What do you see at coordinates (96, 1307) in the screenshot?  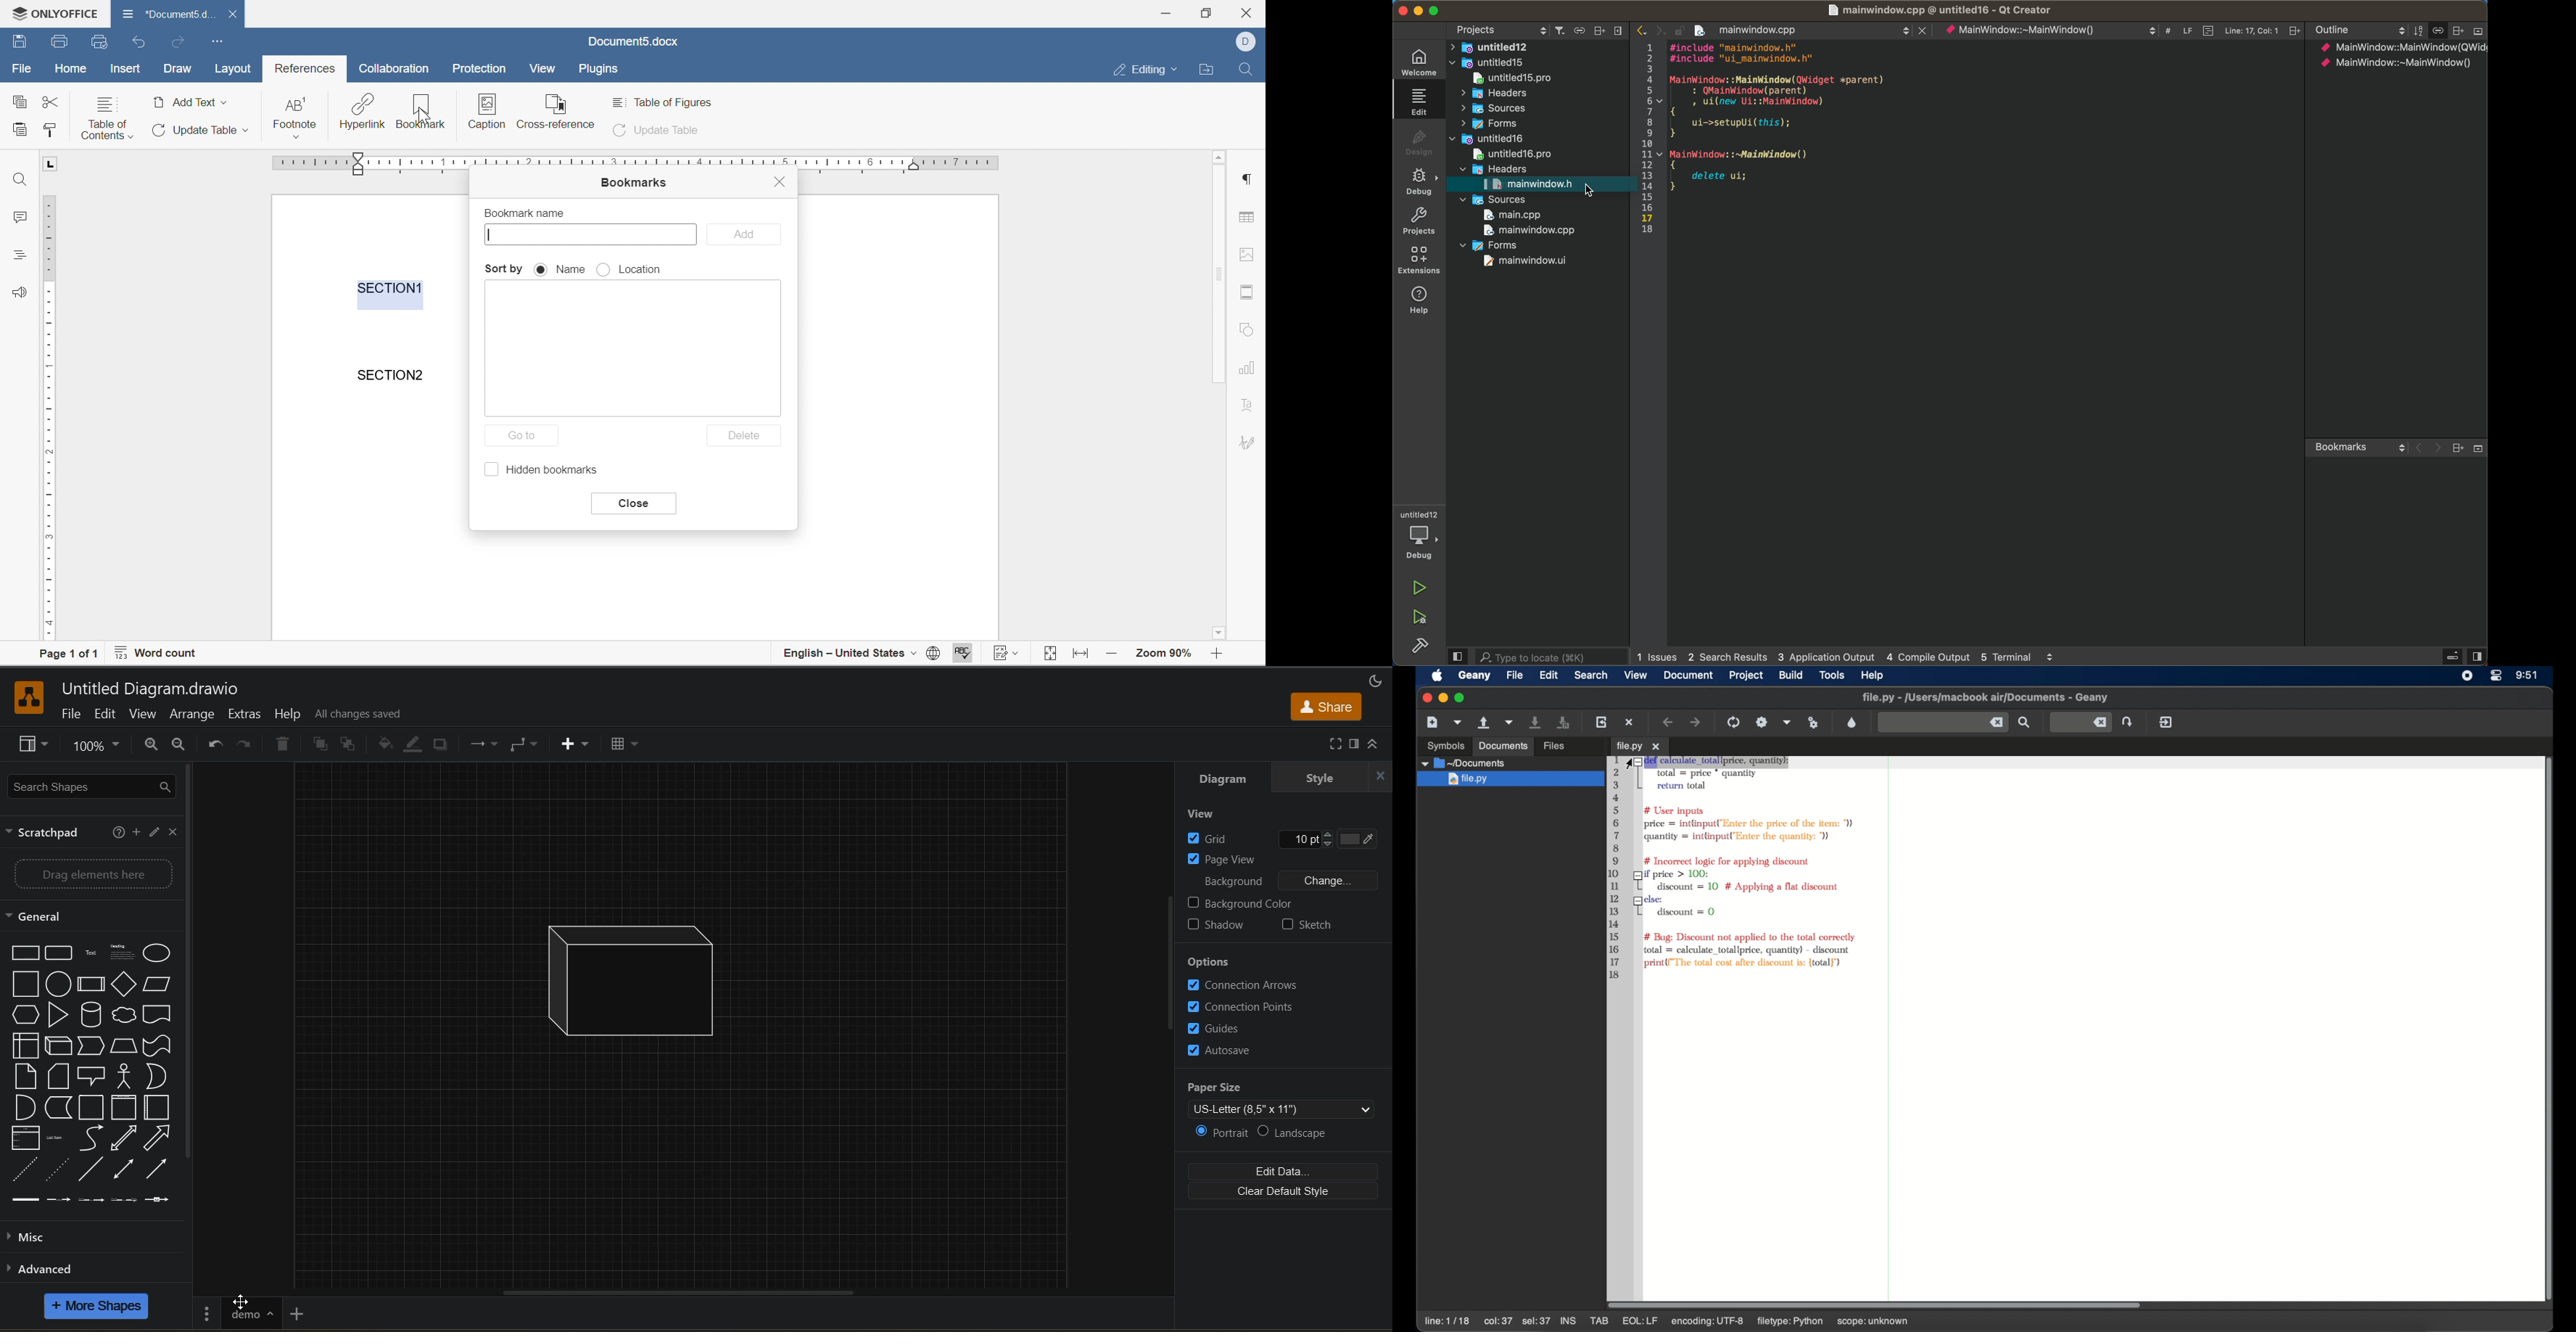 I see `more shapes` at bounding box center [96, 1307].